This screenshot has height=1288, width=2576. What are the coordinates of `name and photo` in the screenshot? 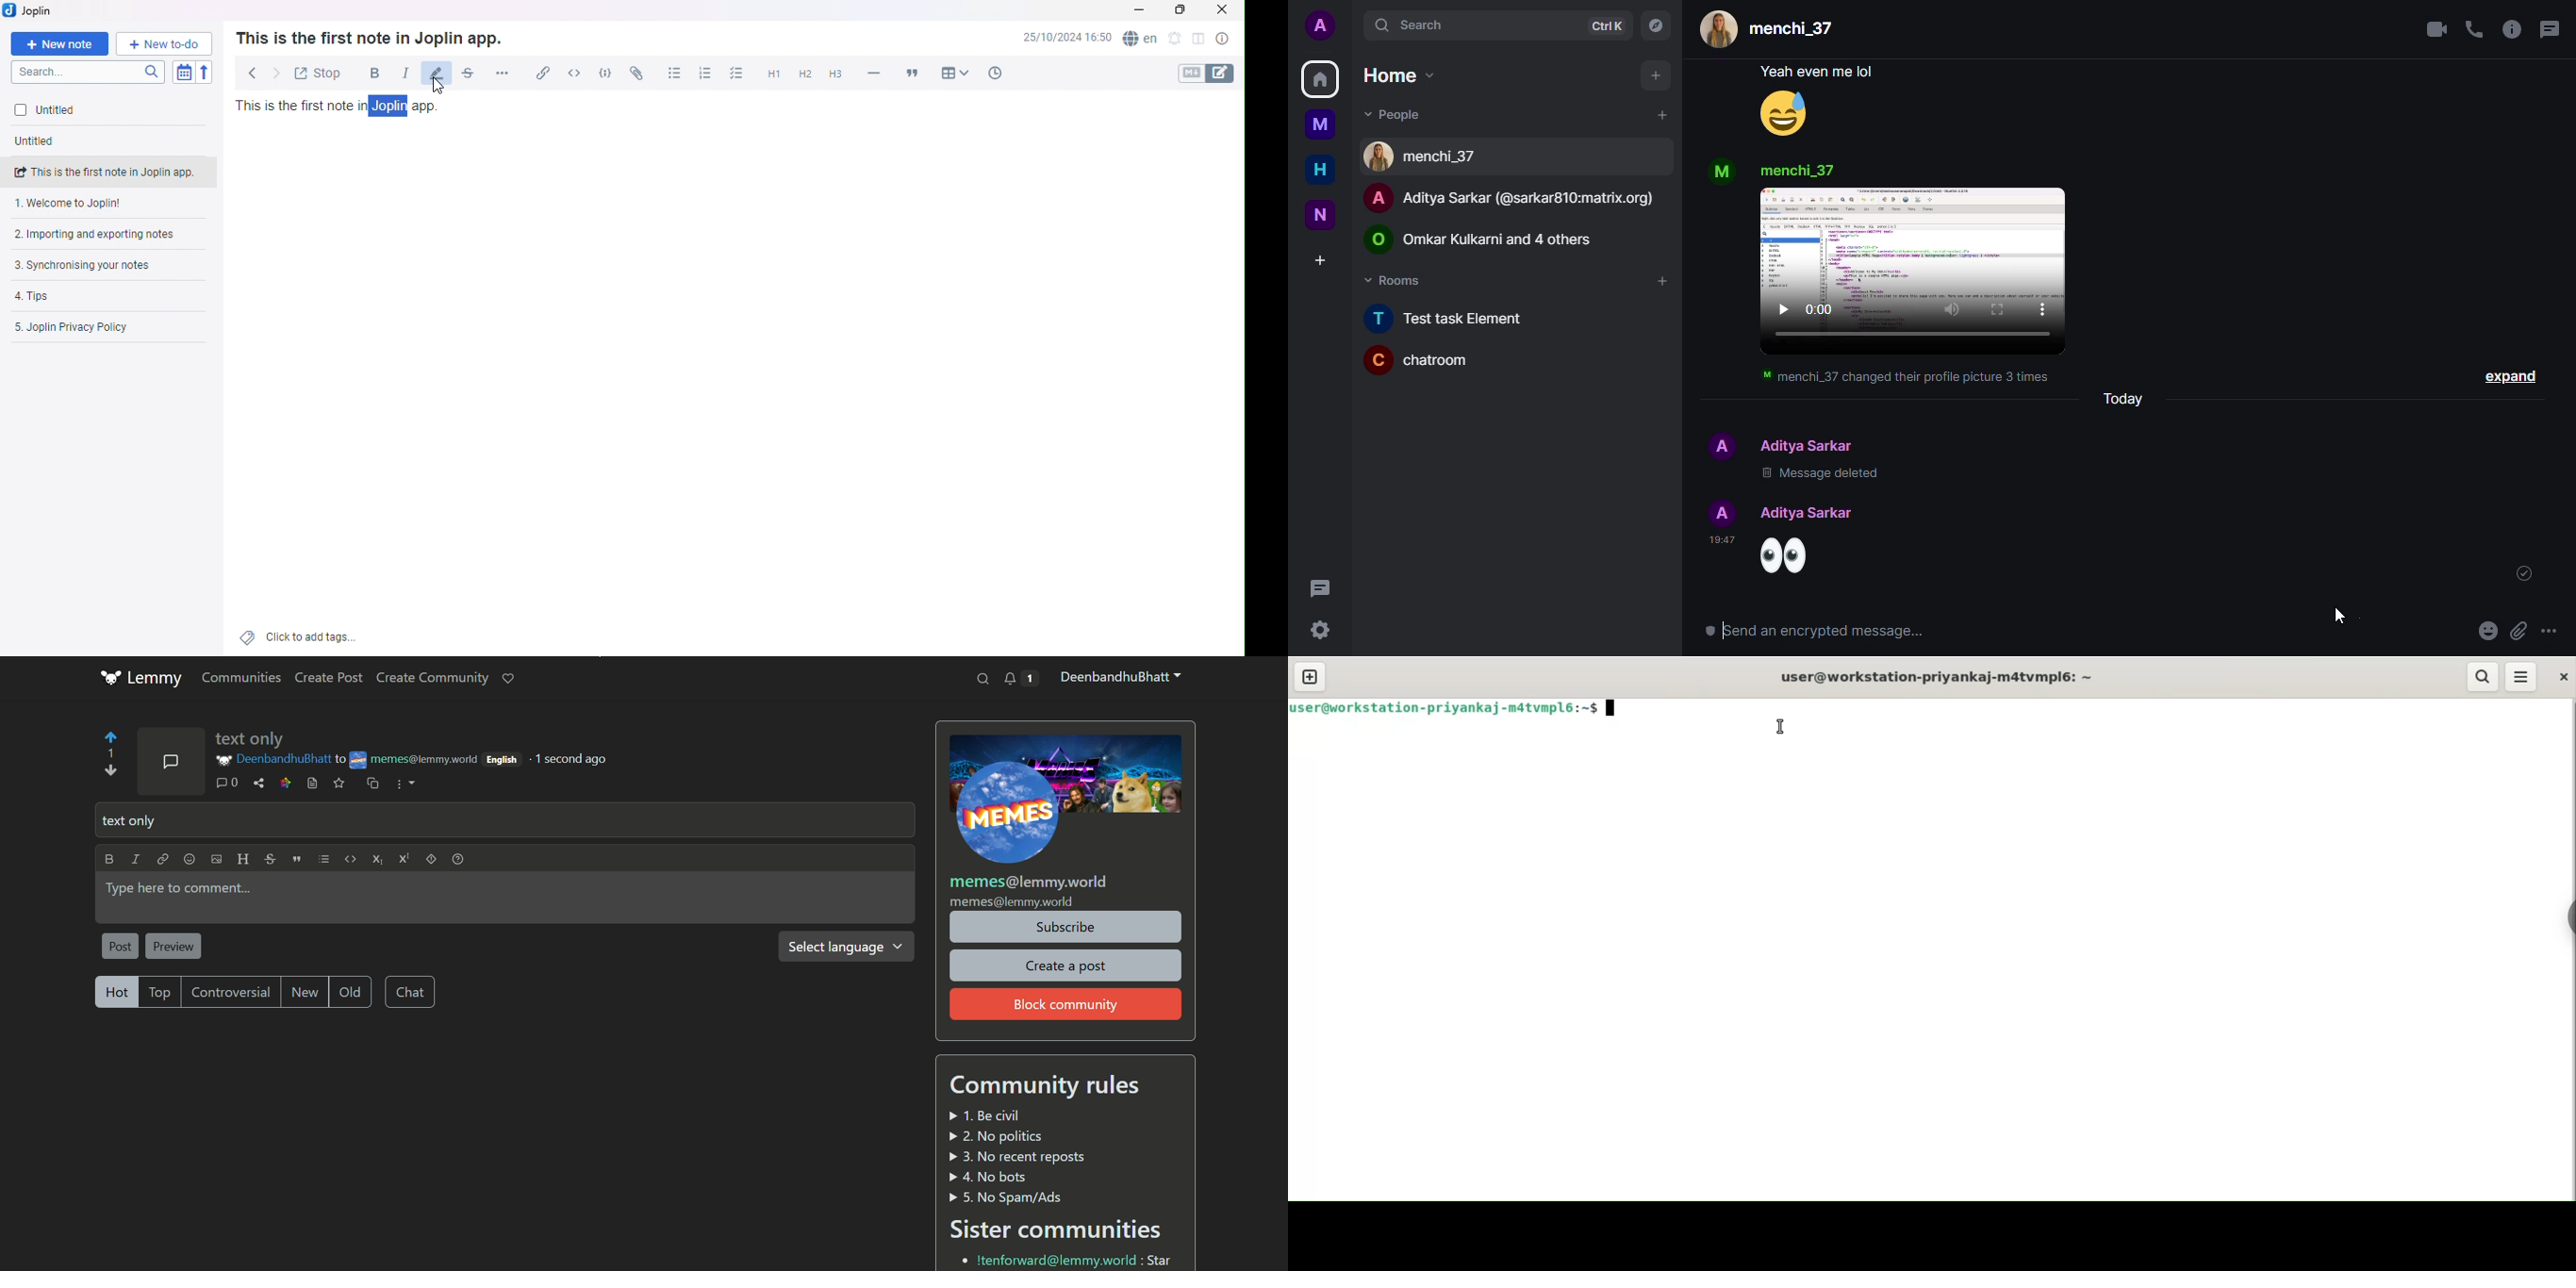 It's located at (1065, 821).